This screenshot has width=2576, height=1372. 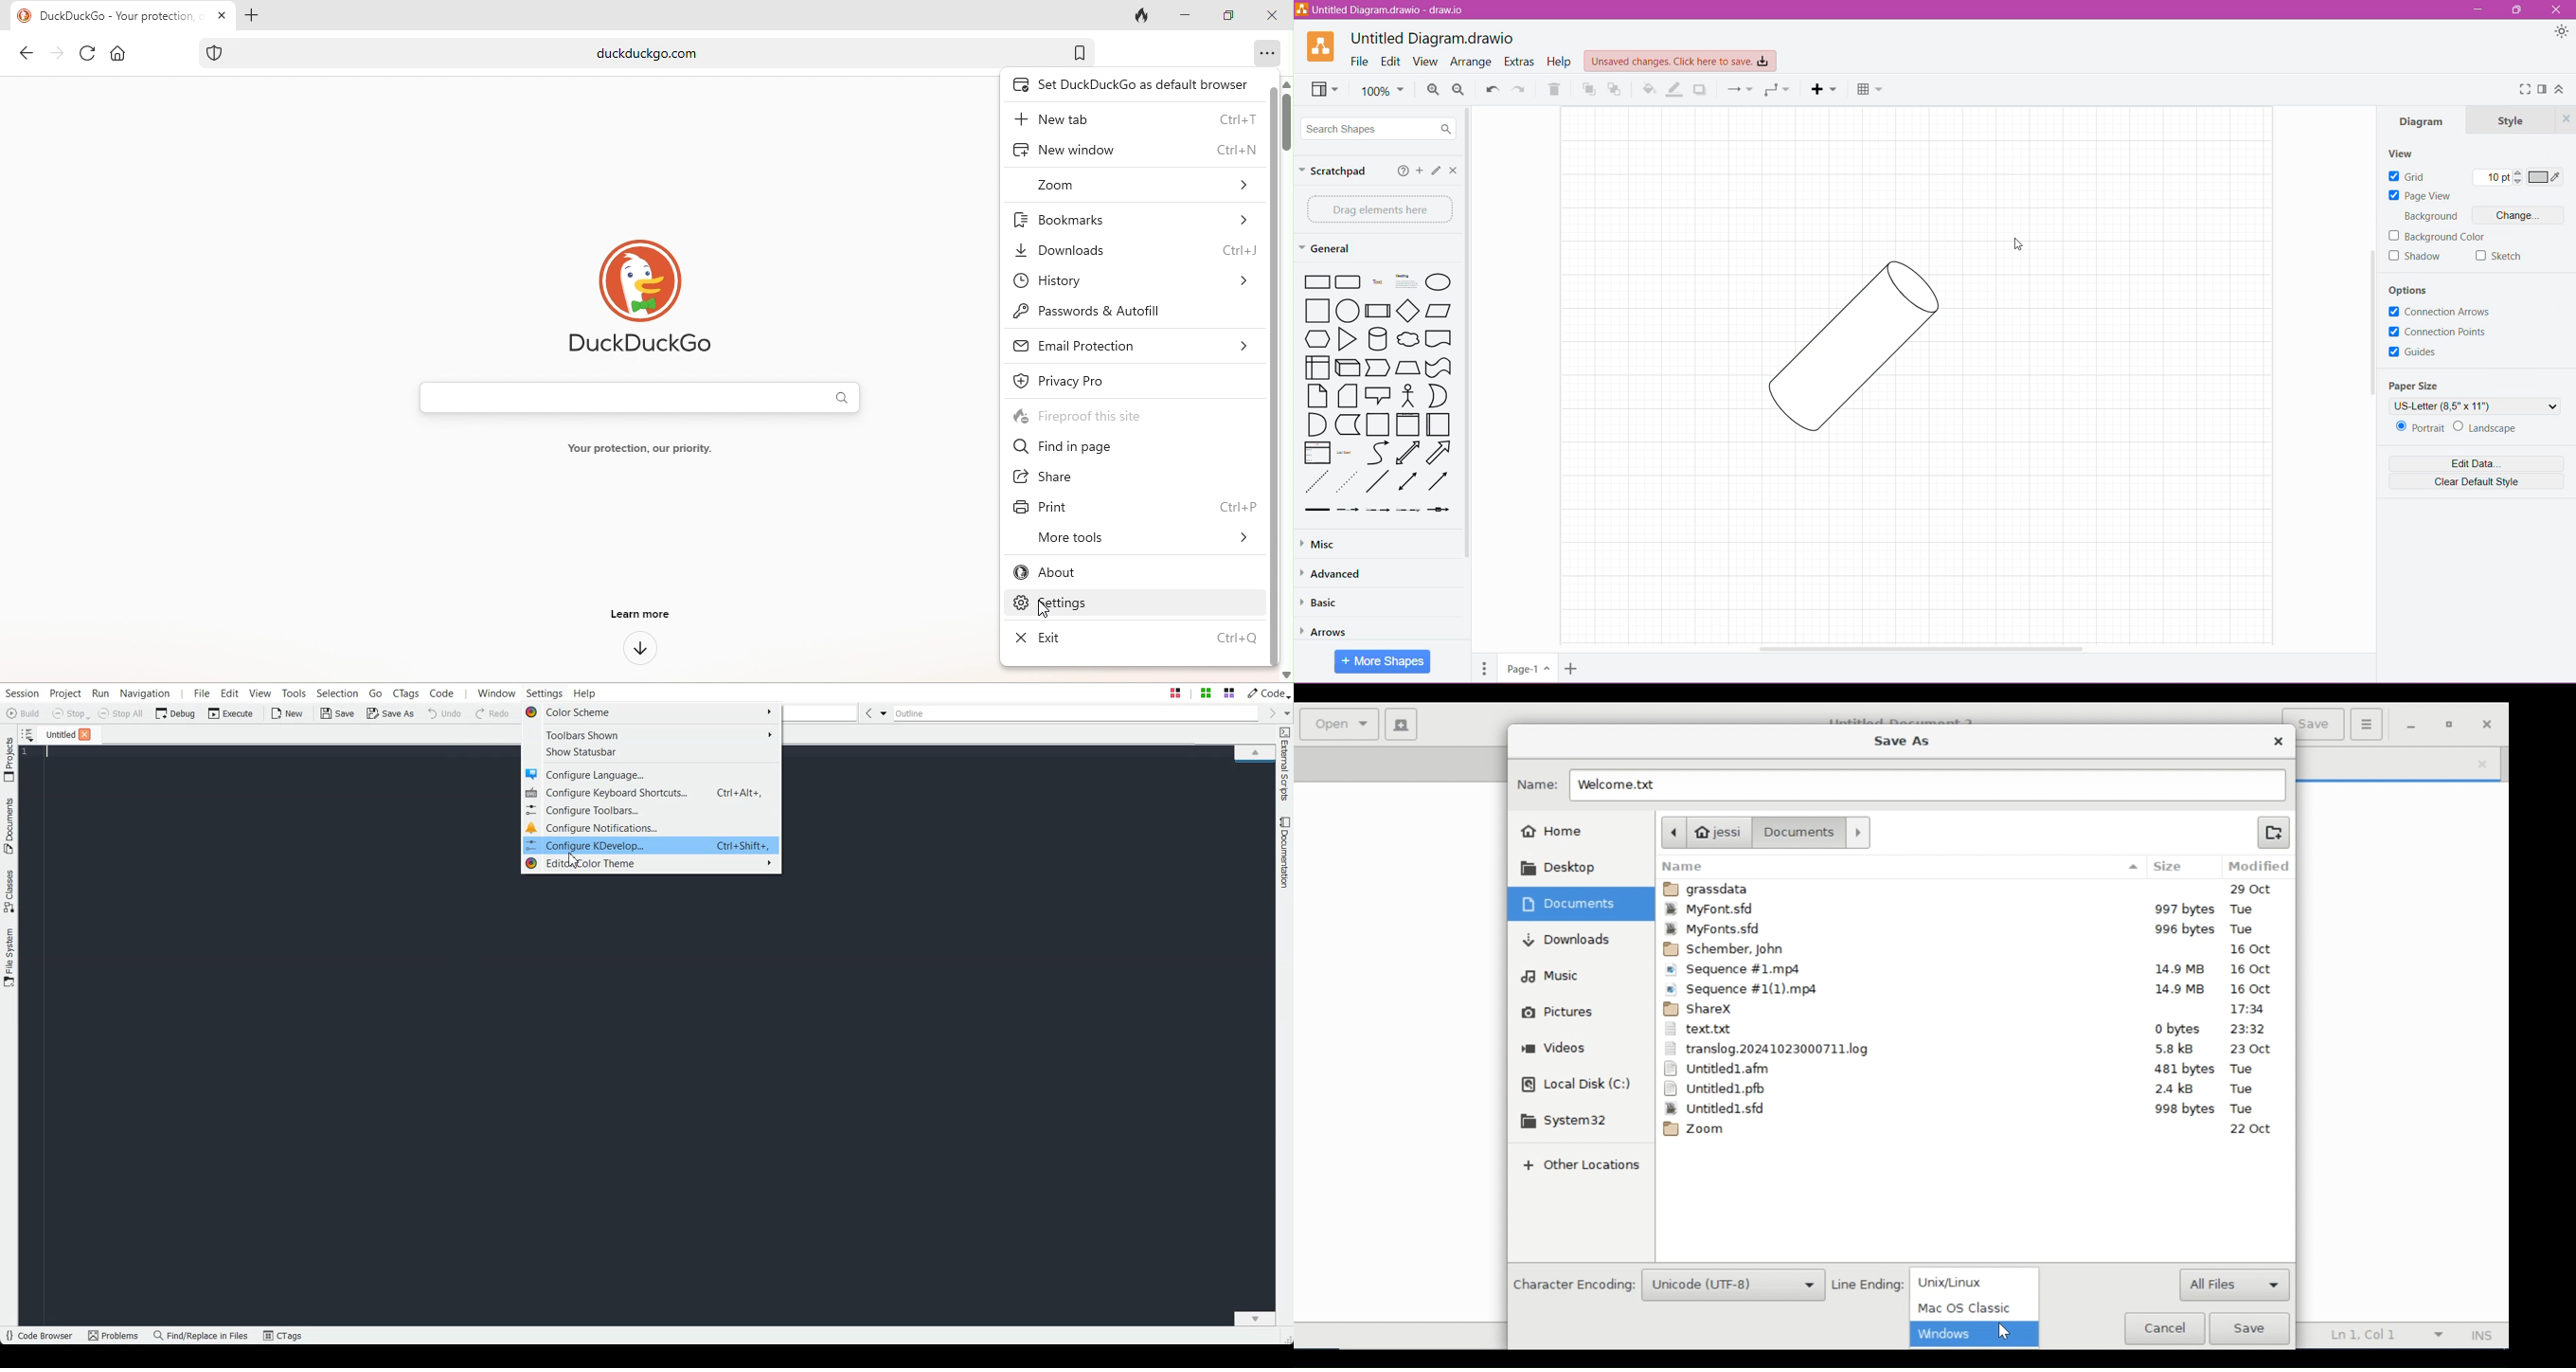 I want to click on To Back, so click(x=1618, y=89).